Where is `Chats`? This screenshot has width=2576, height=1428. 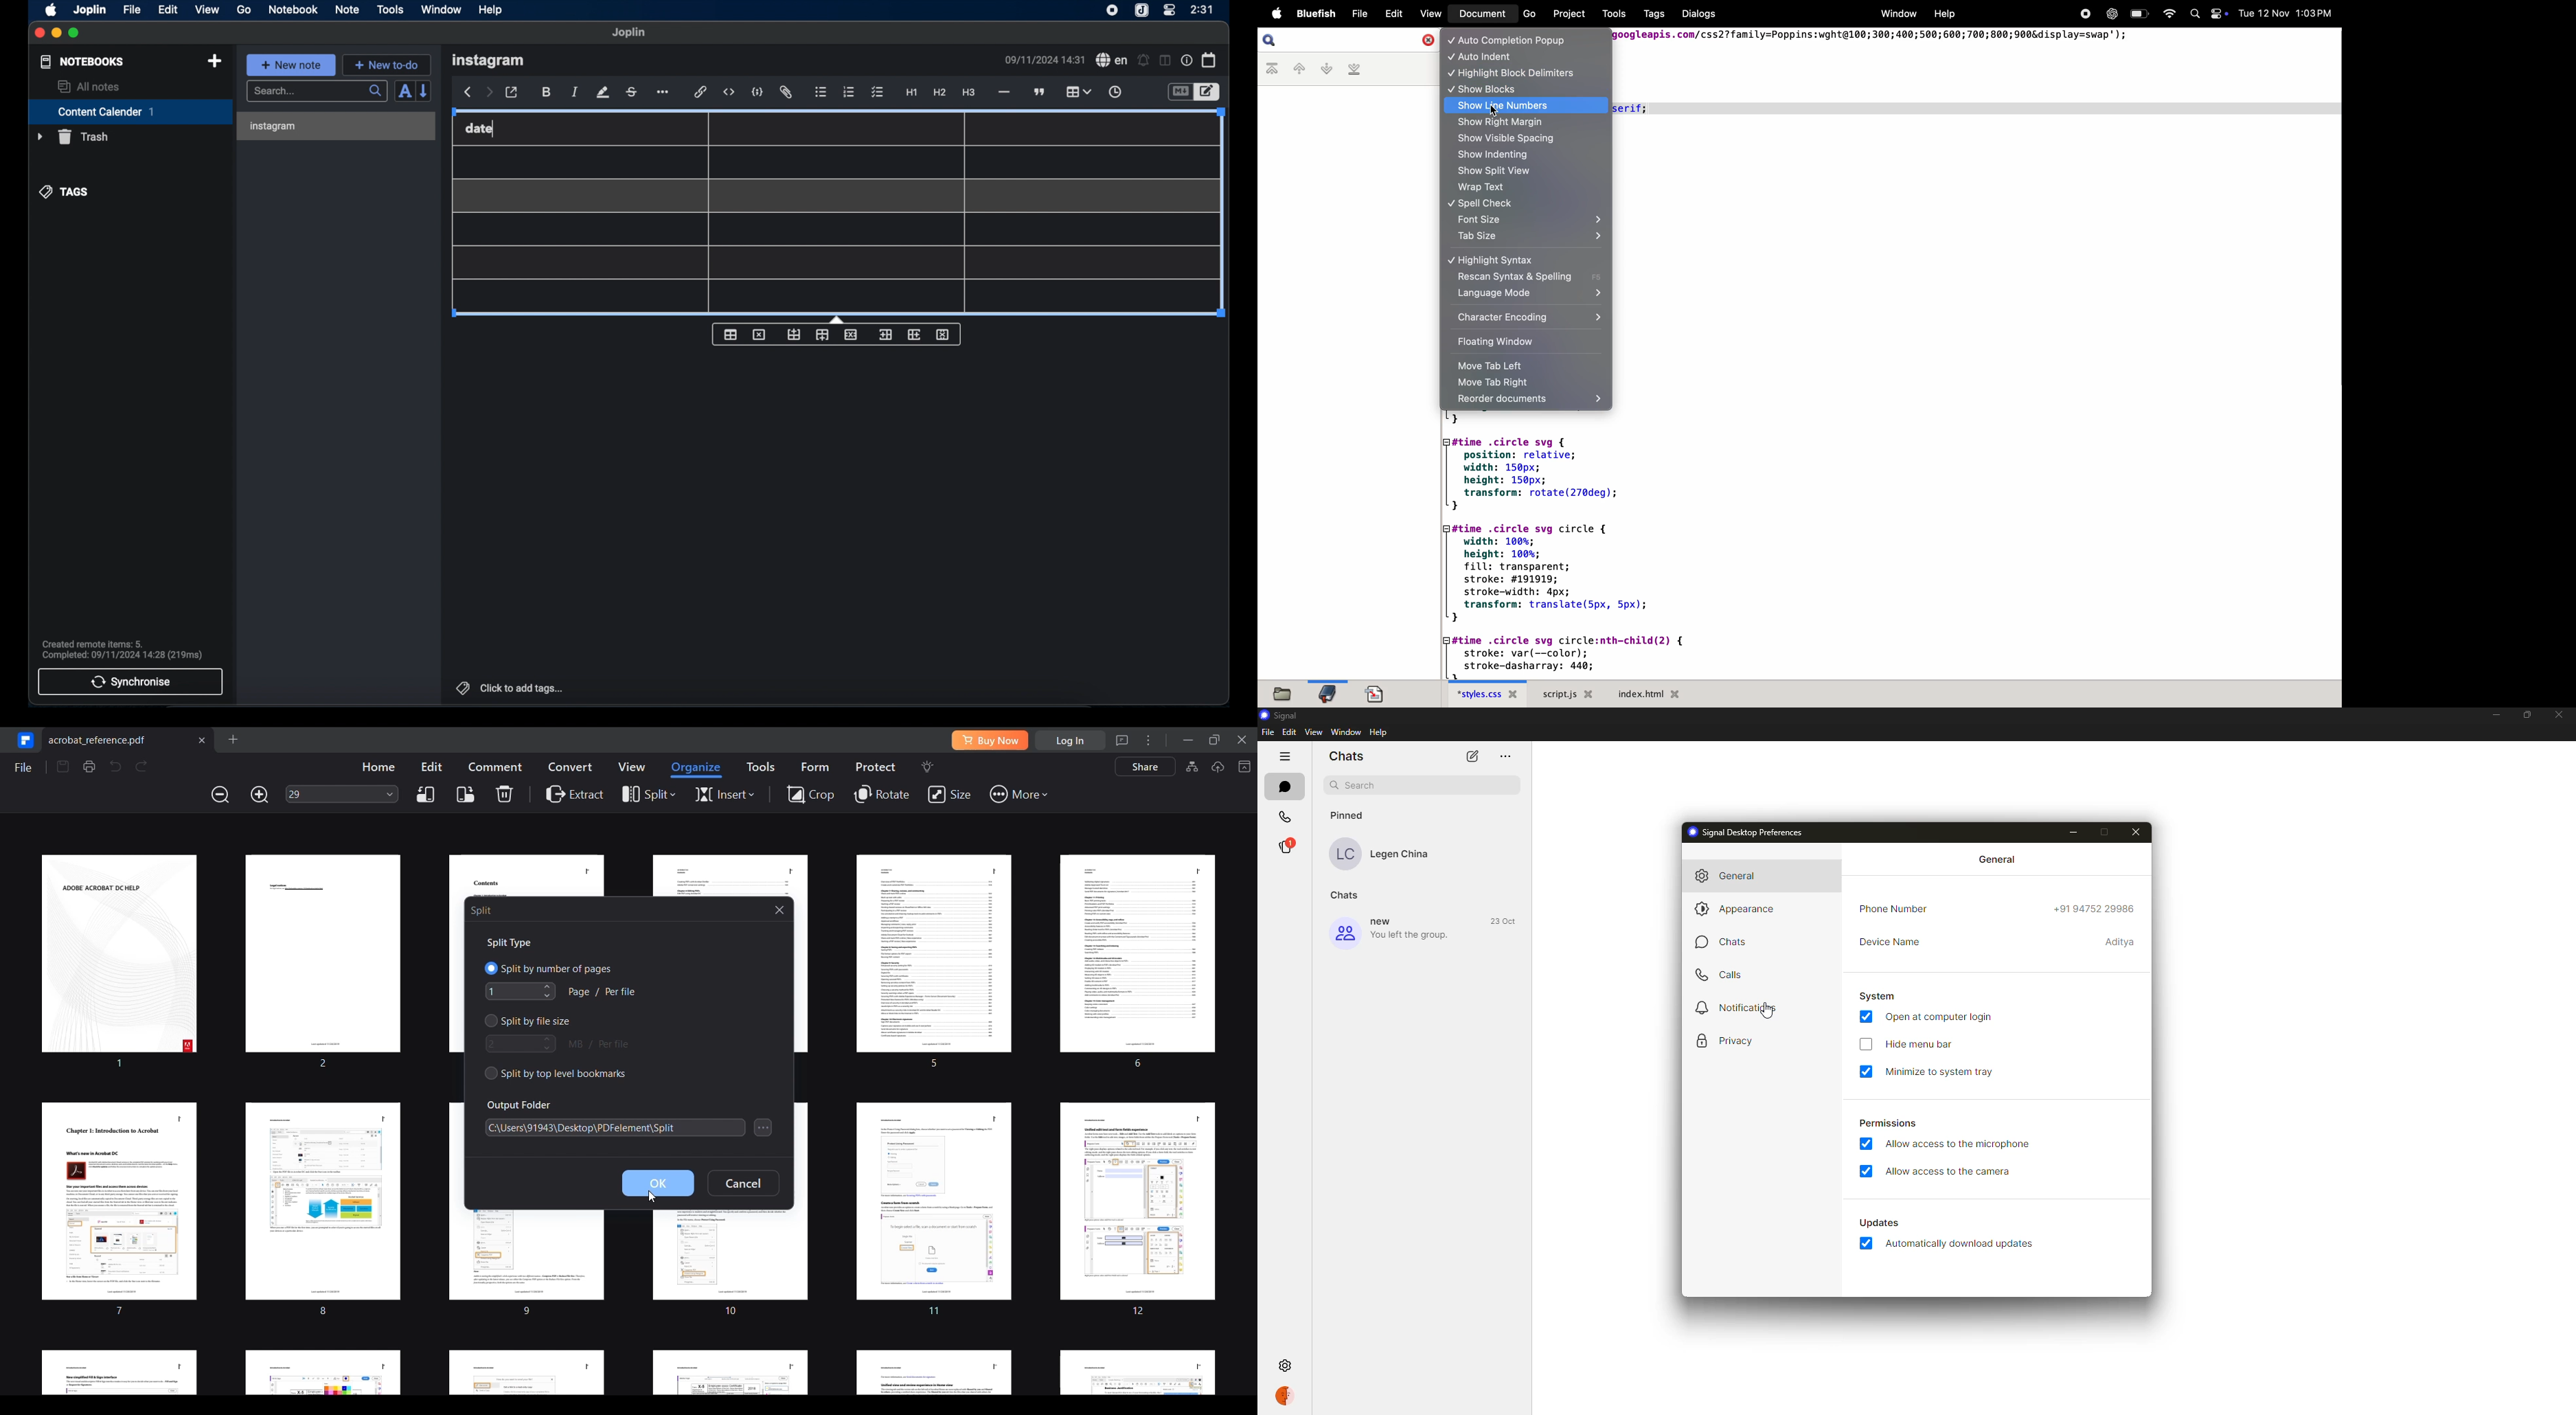
Chats is located at coordinates (1345, 756).